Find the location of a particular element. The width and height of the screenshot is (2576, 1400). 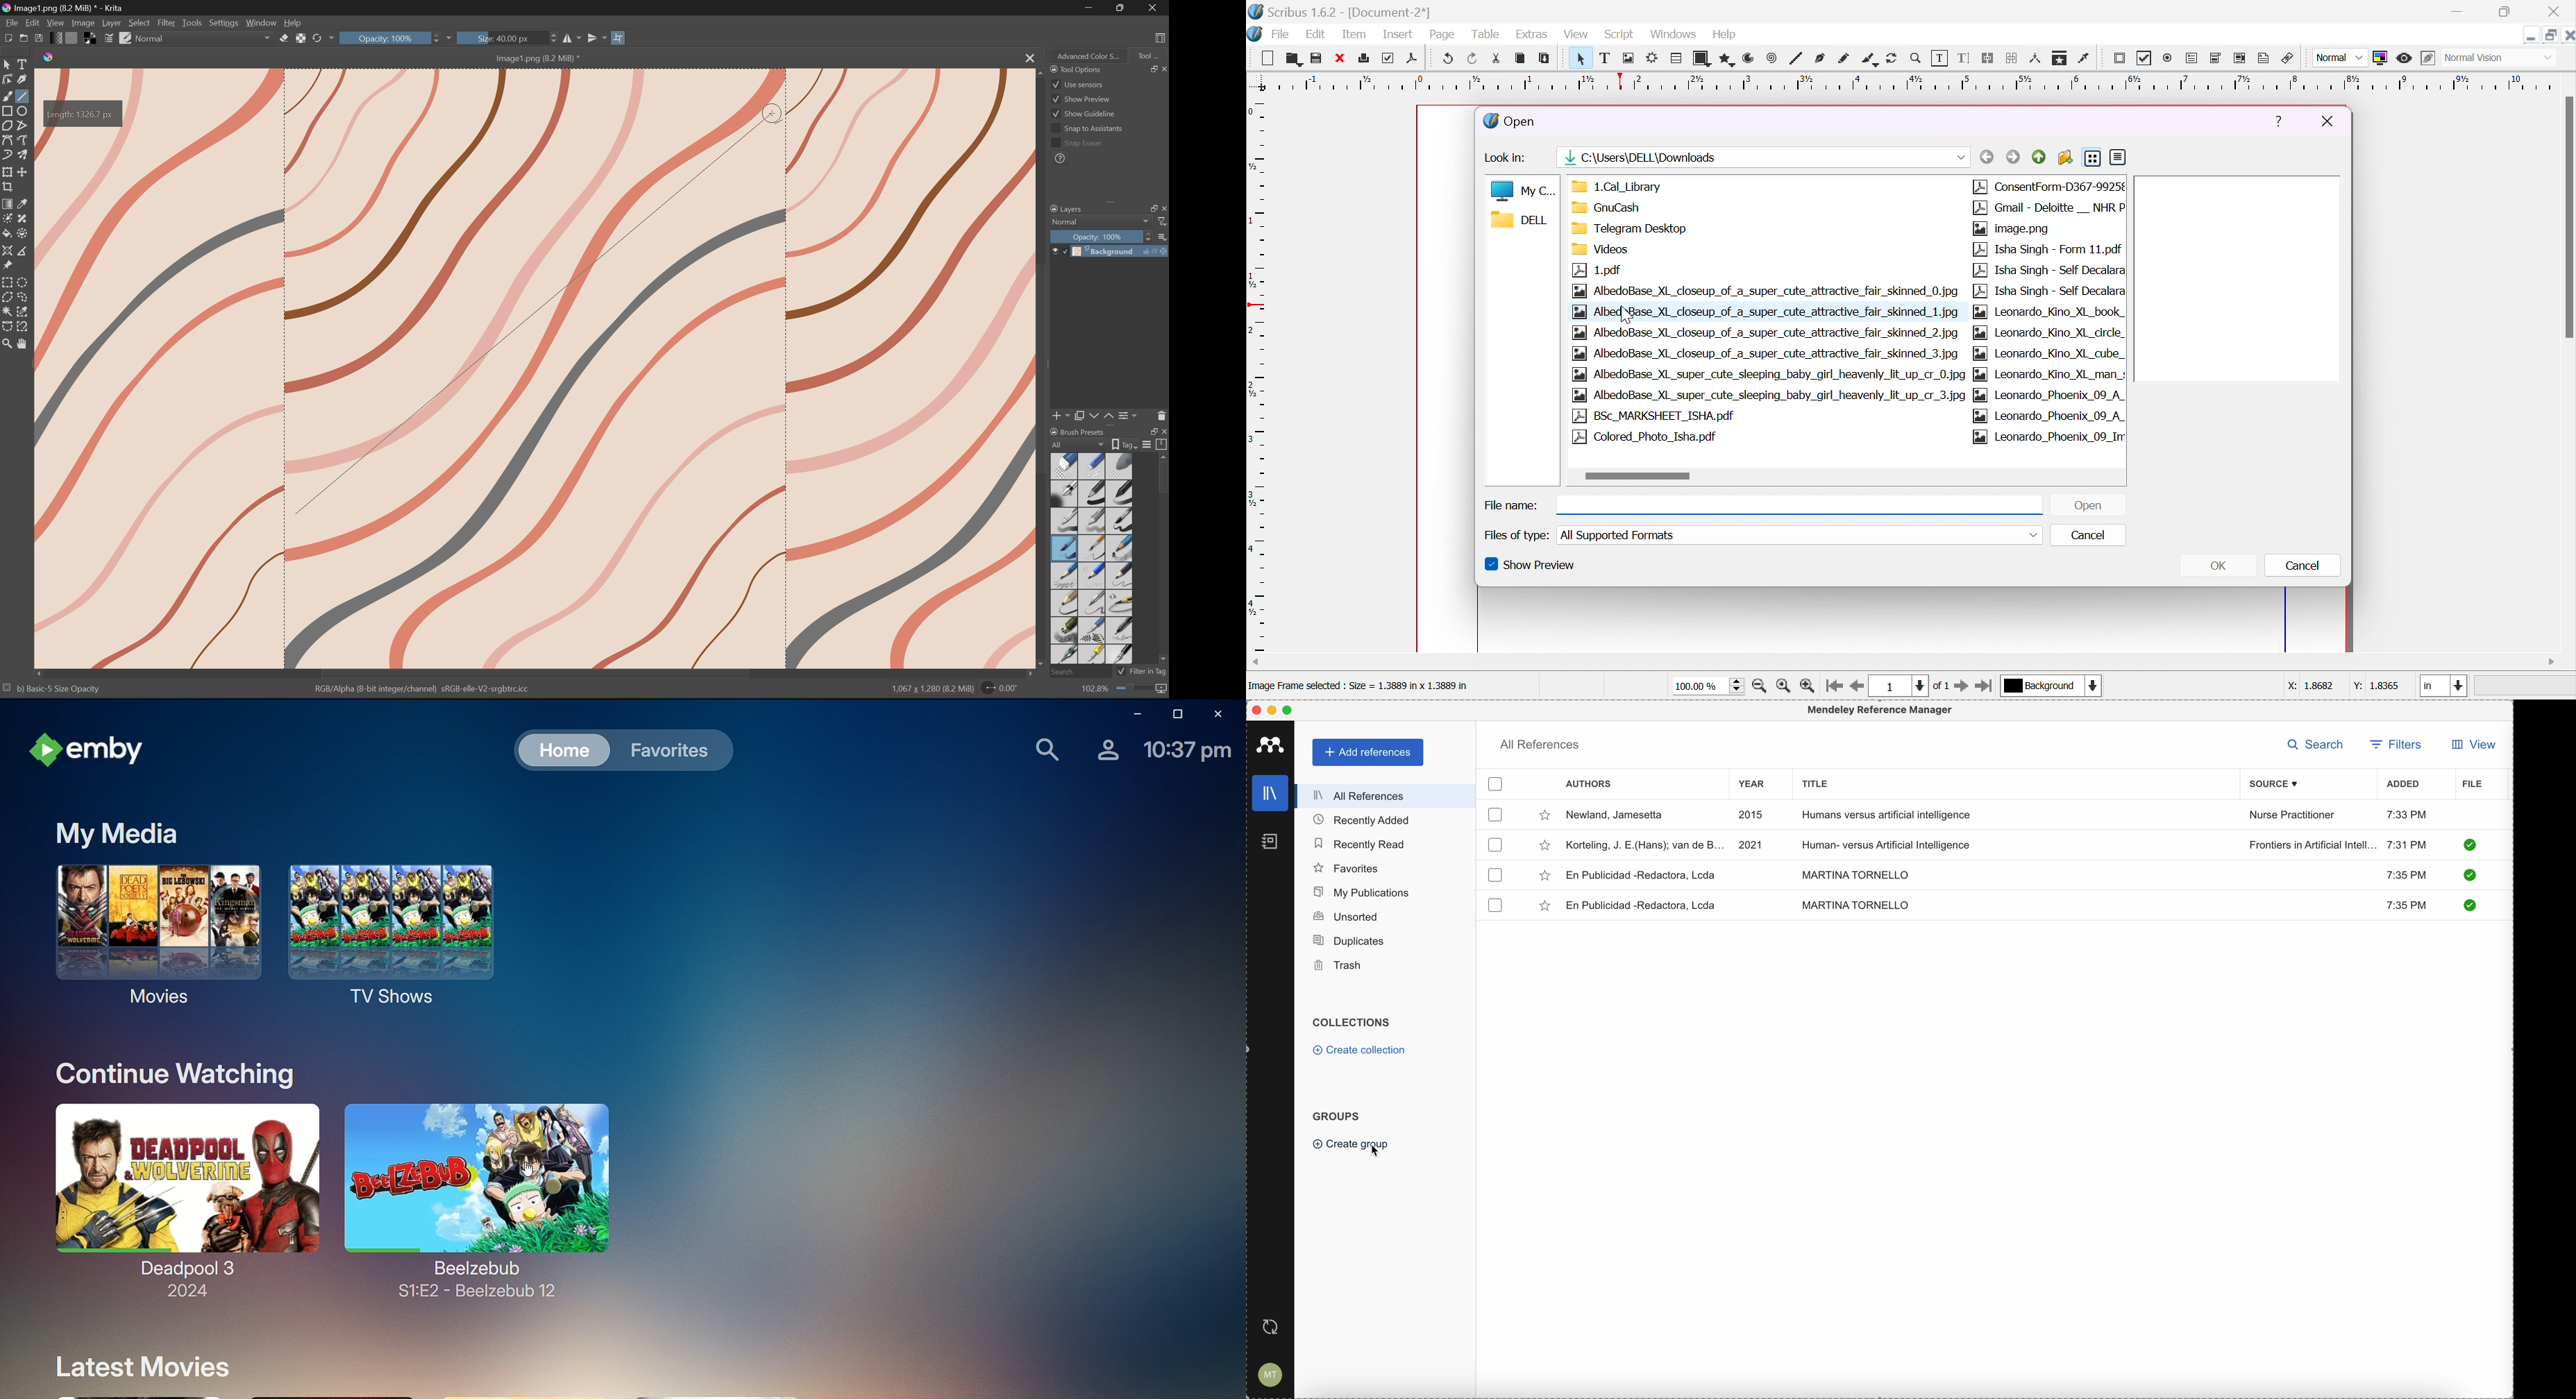

Preserve alpha is located at coordinates (302, 40).